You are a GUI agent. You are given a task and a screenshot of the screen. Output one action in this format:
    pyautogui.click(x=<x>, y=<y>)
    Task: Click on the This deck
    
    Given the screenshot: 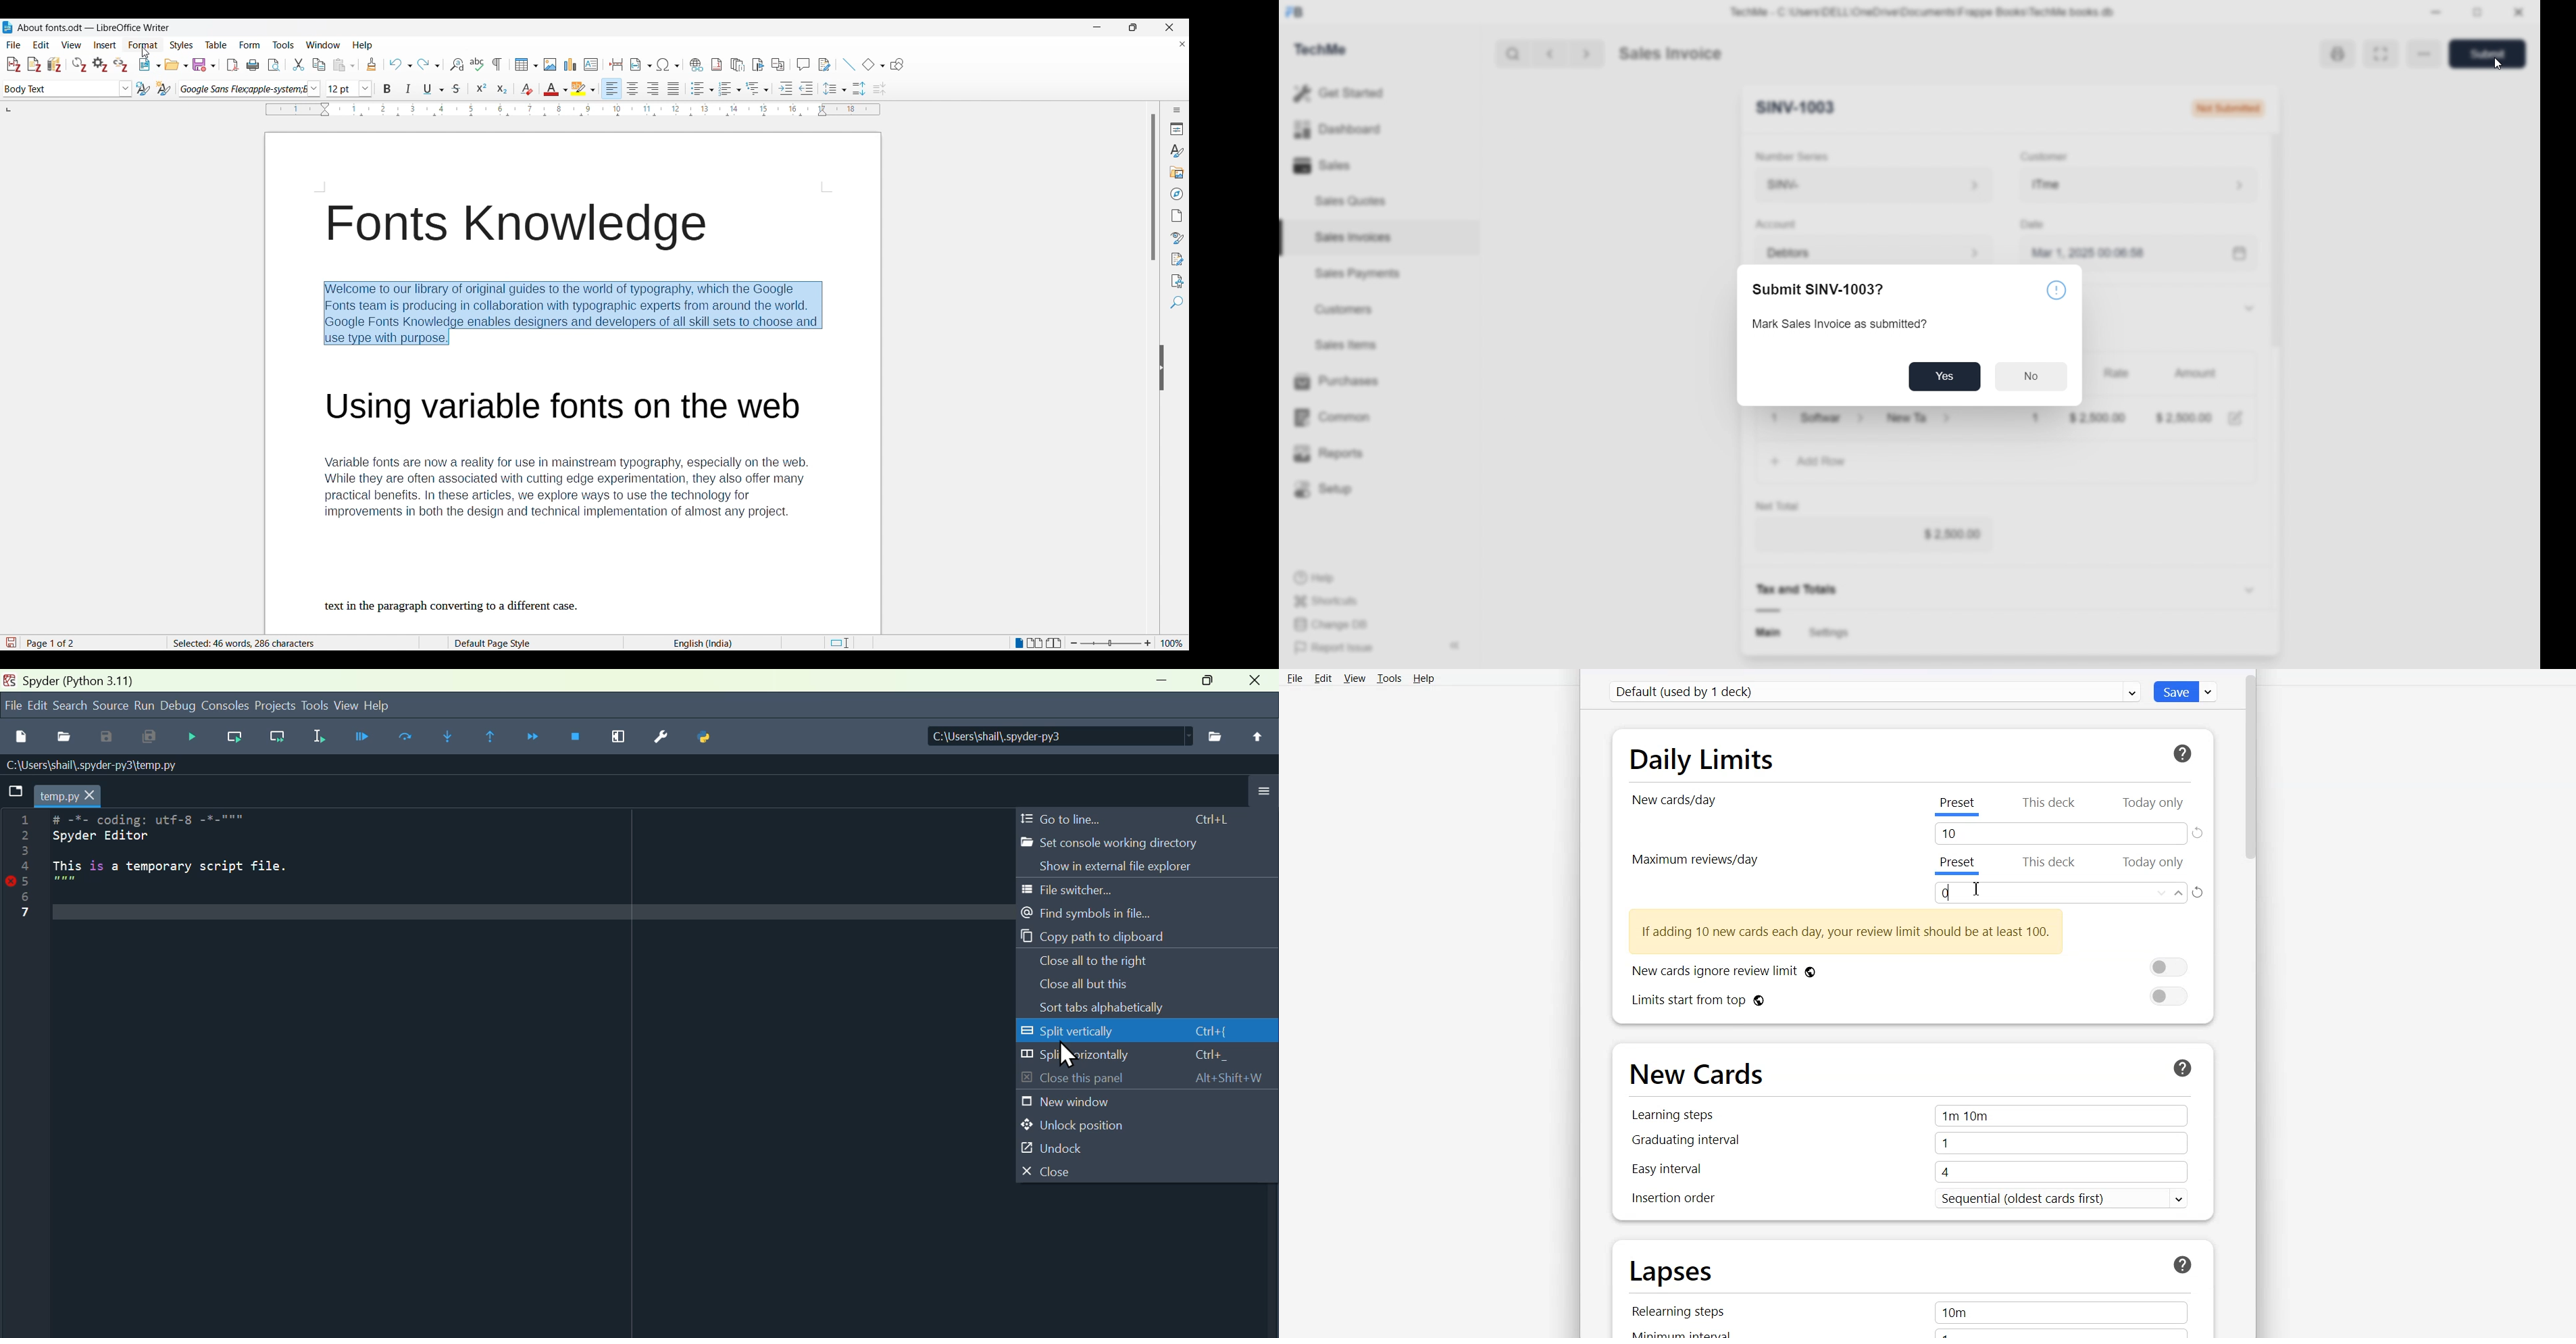 What is the action you would take?
    pyautogui.click(x=2051, y=806)
    